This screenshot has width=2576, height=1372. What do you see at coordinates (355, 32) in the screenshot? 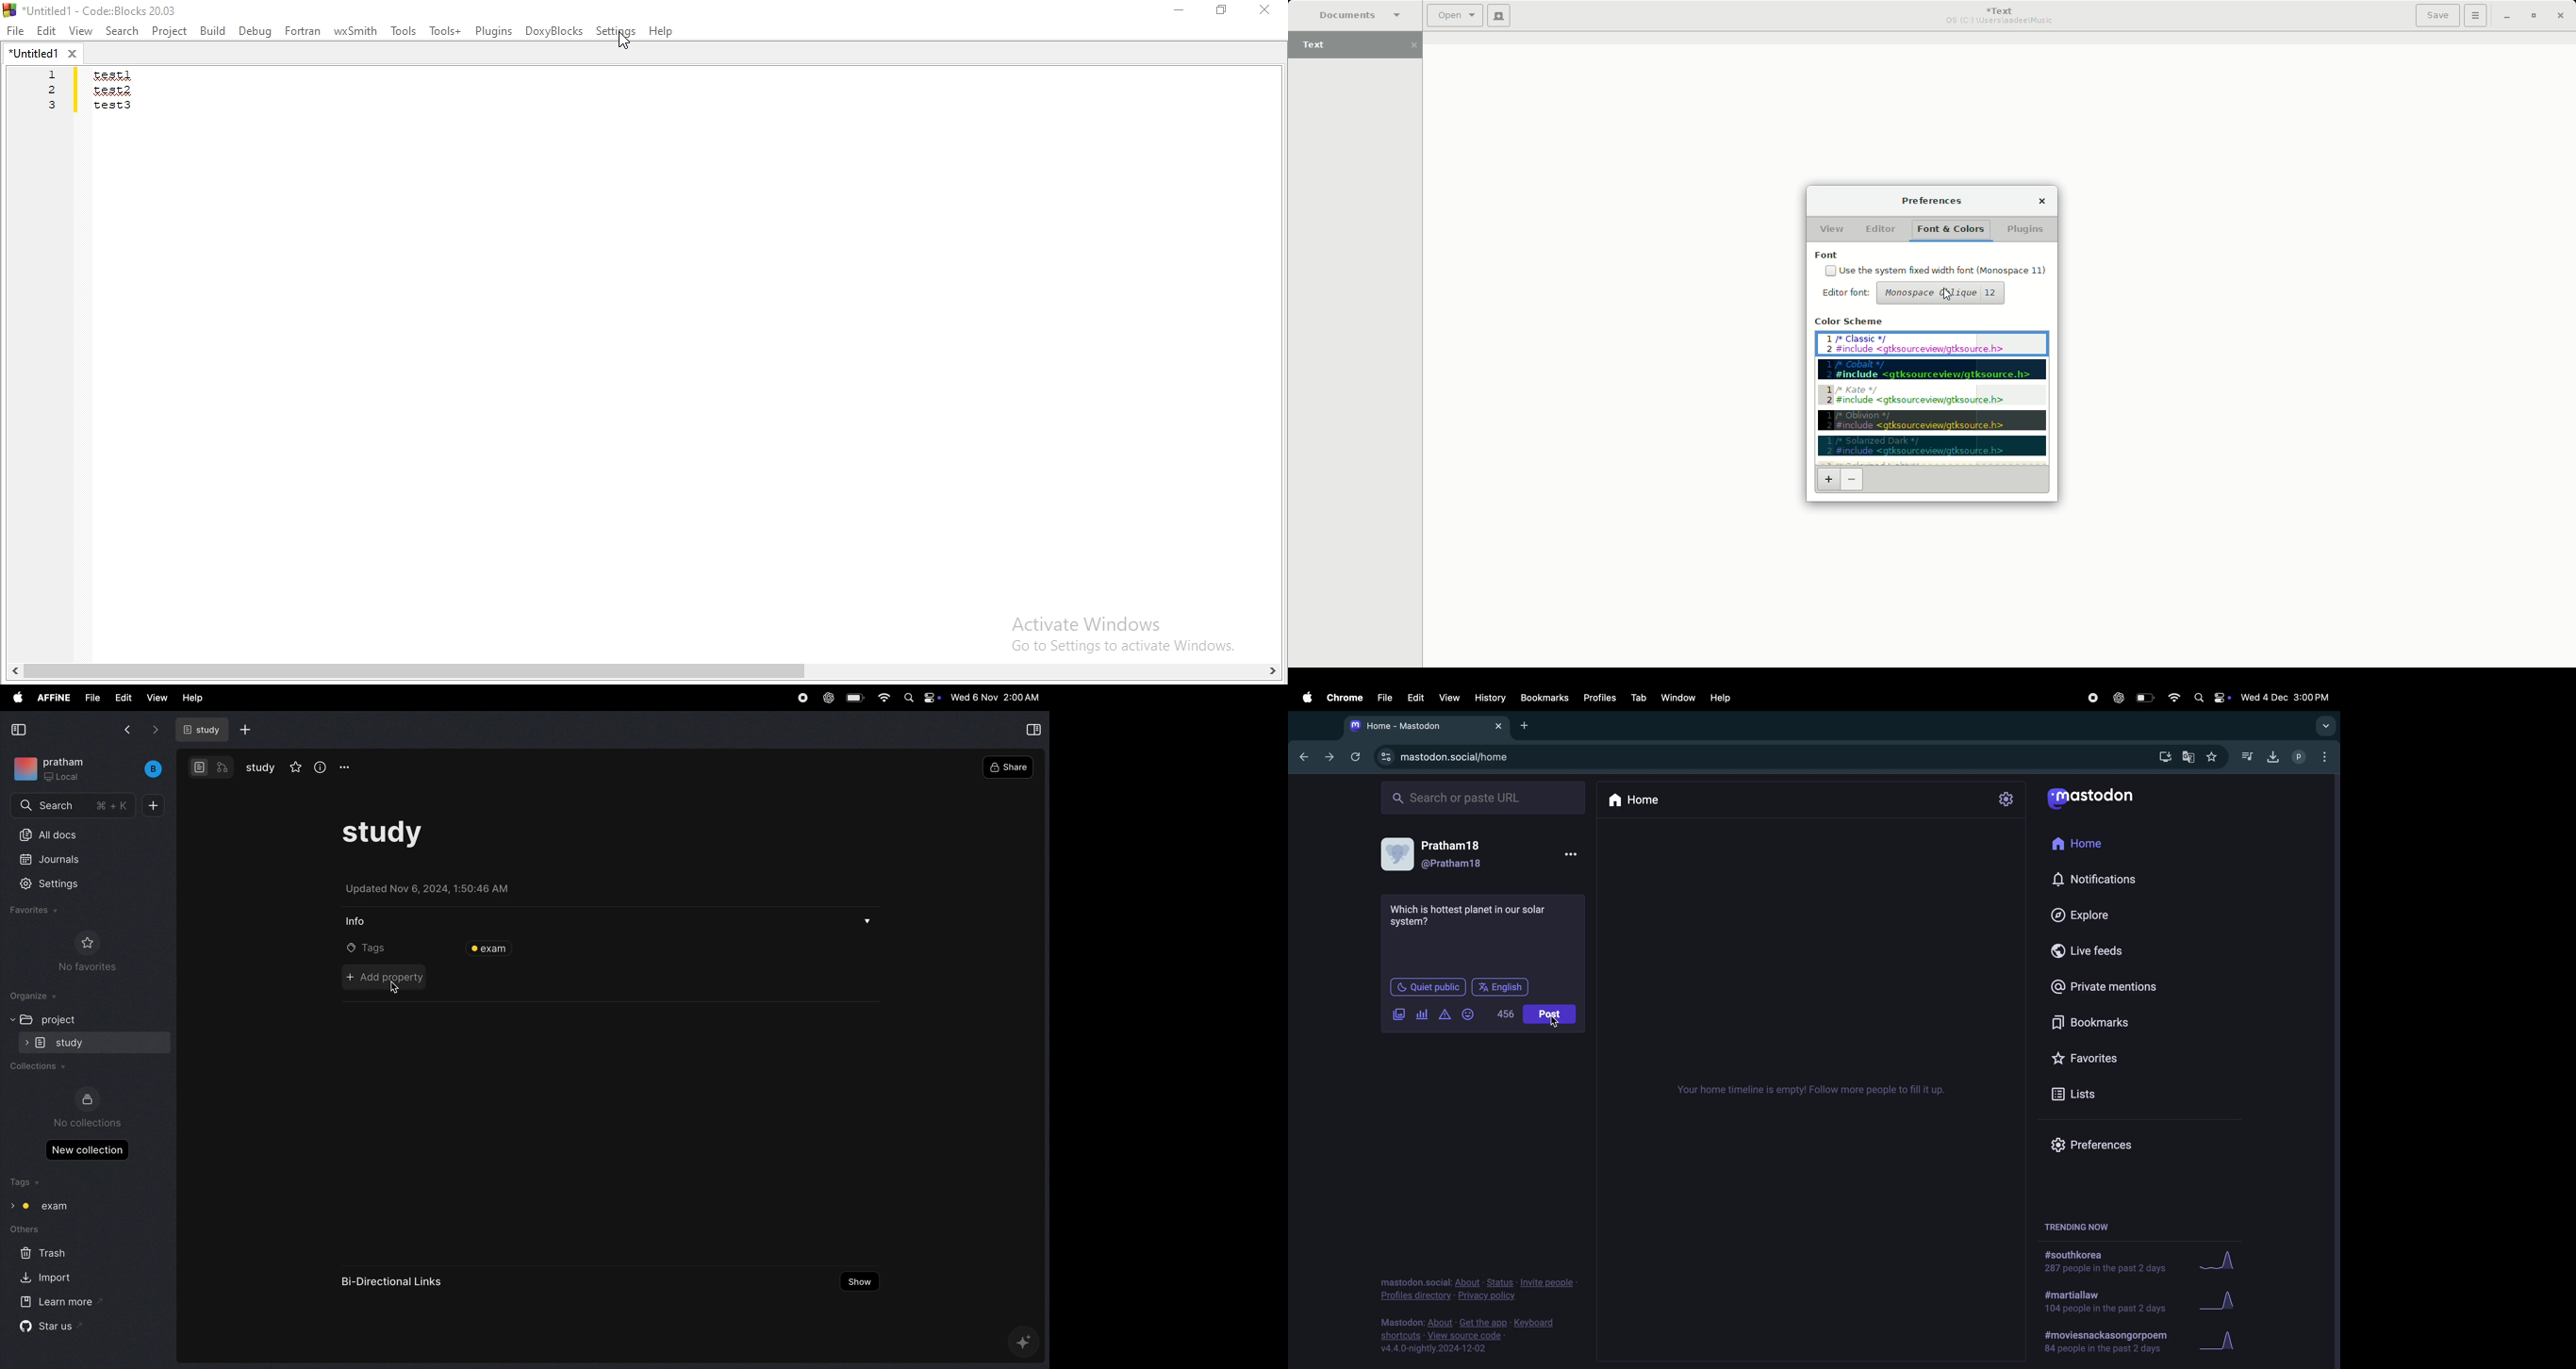
I see `wxSmith` at bounding box center [355, 32].